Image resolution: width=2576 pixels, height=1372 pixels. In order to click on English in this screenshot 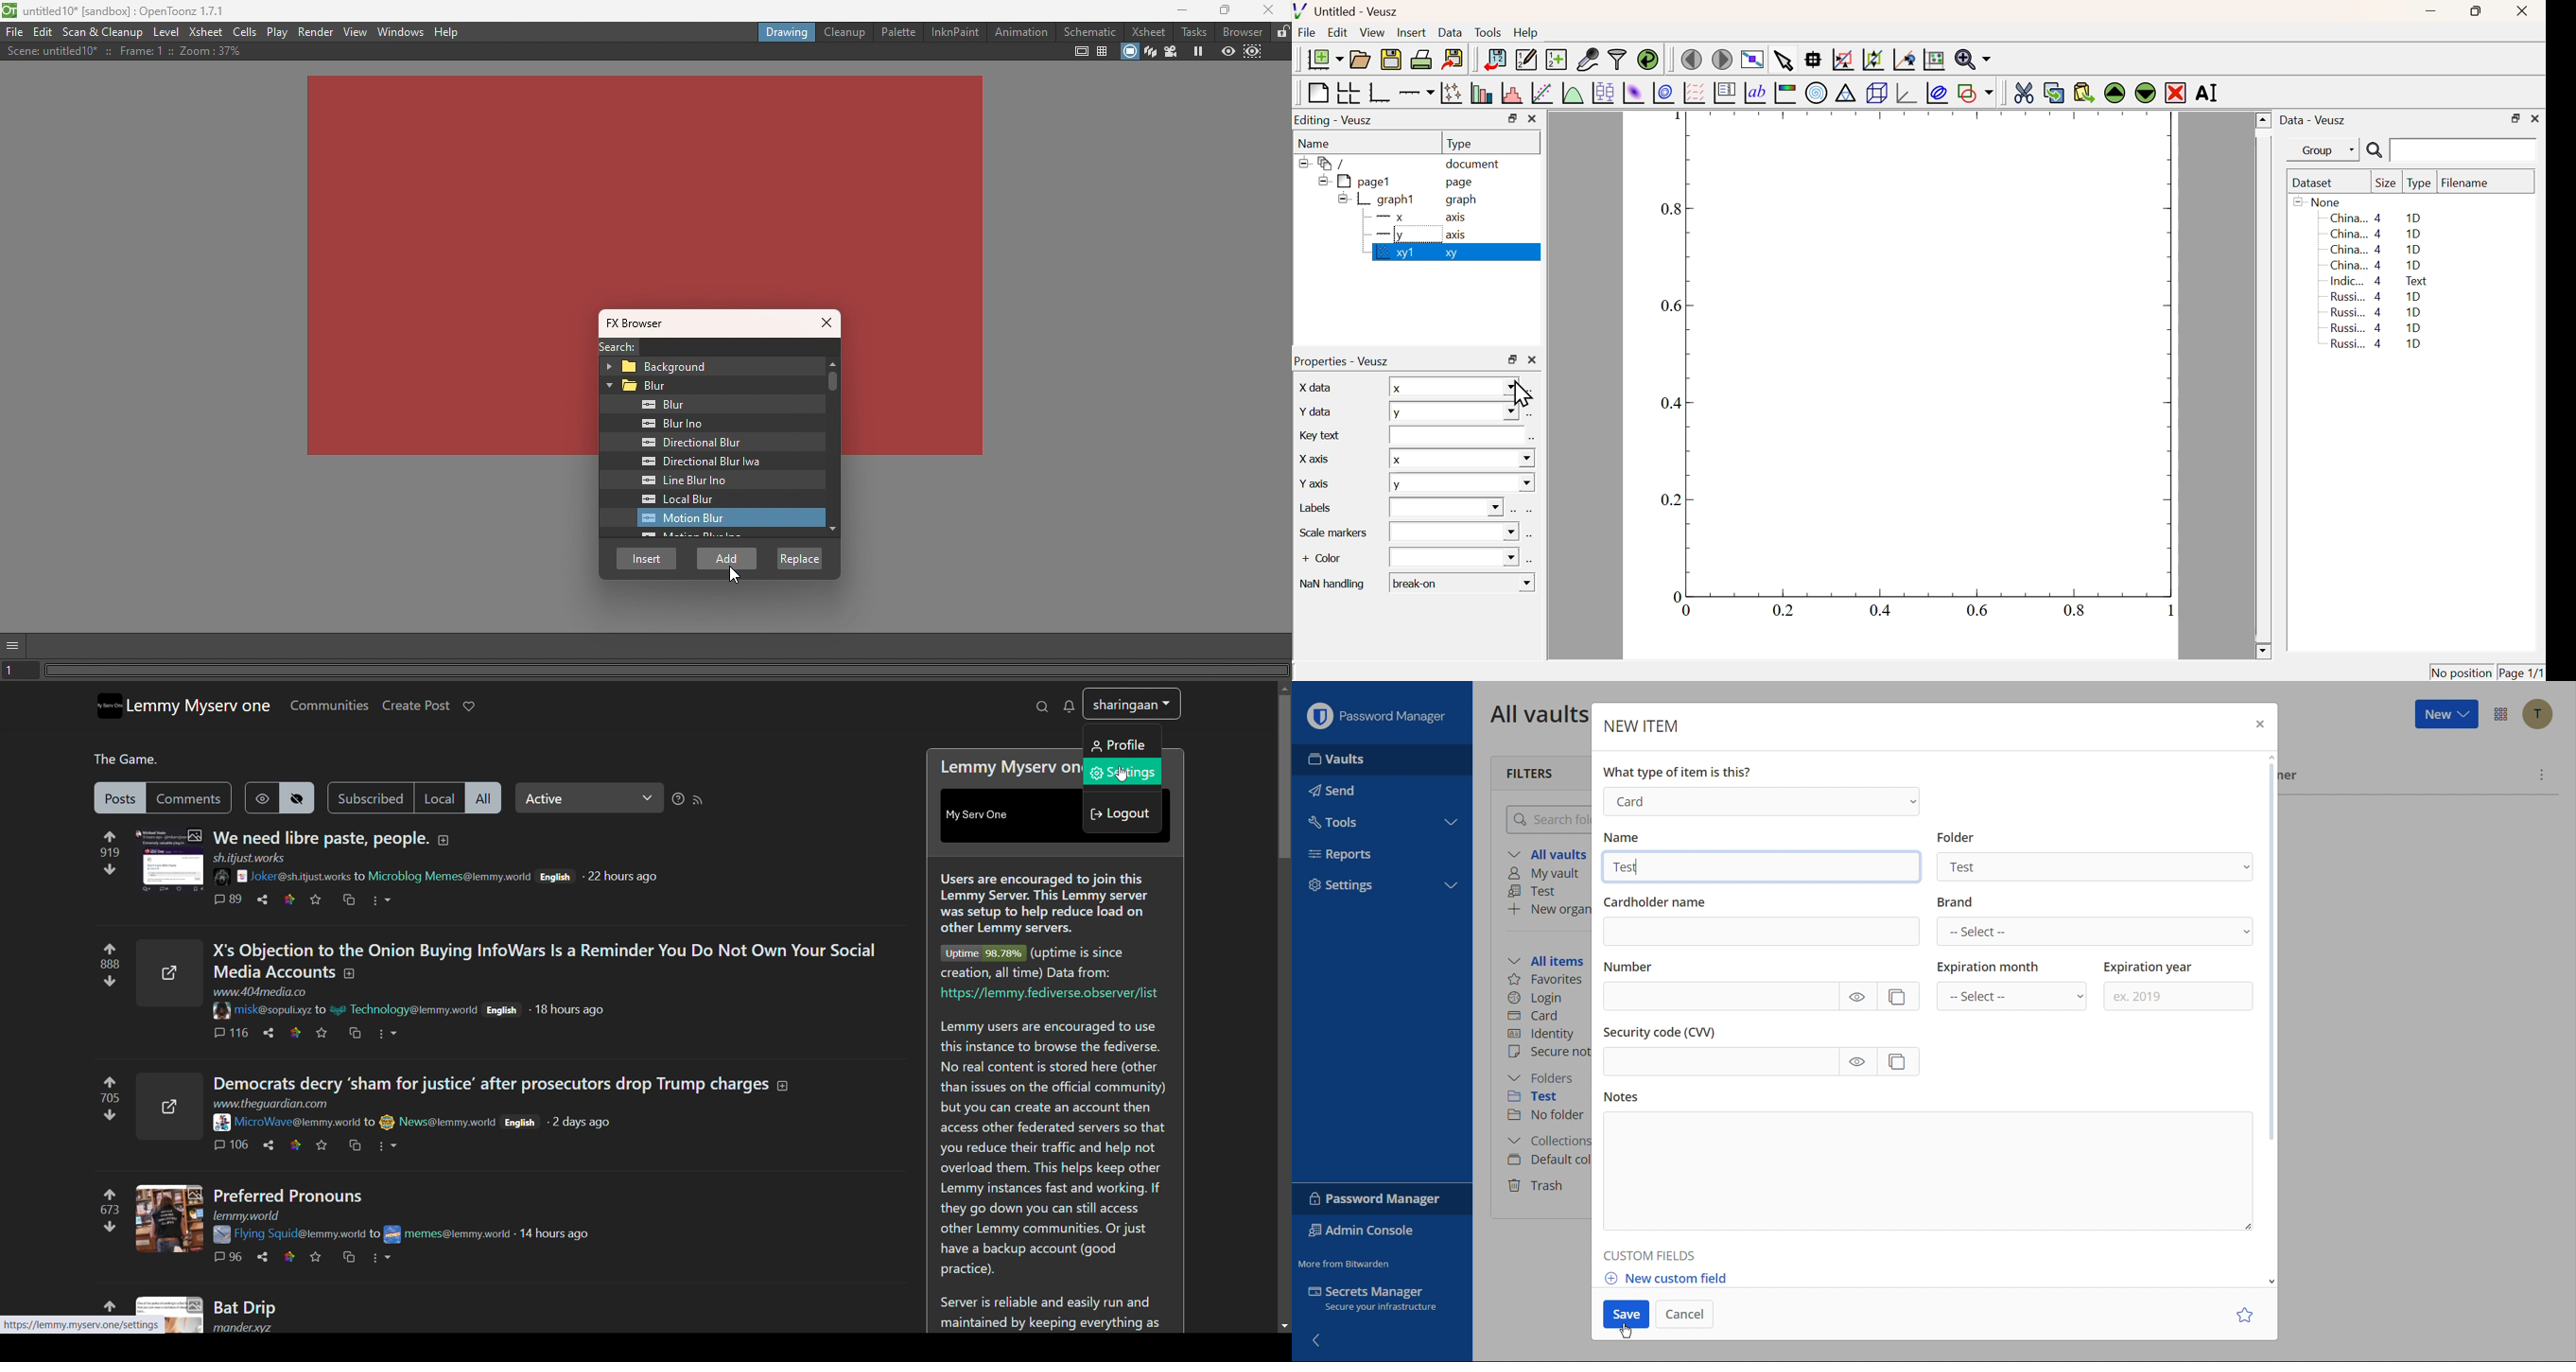, I will do `click(555, 877)`.